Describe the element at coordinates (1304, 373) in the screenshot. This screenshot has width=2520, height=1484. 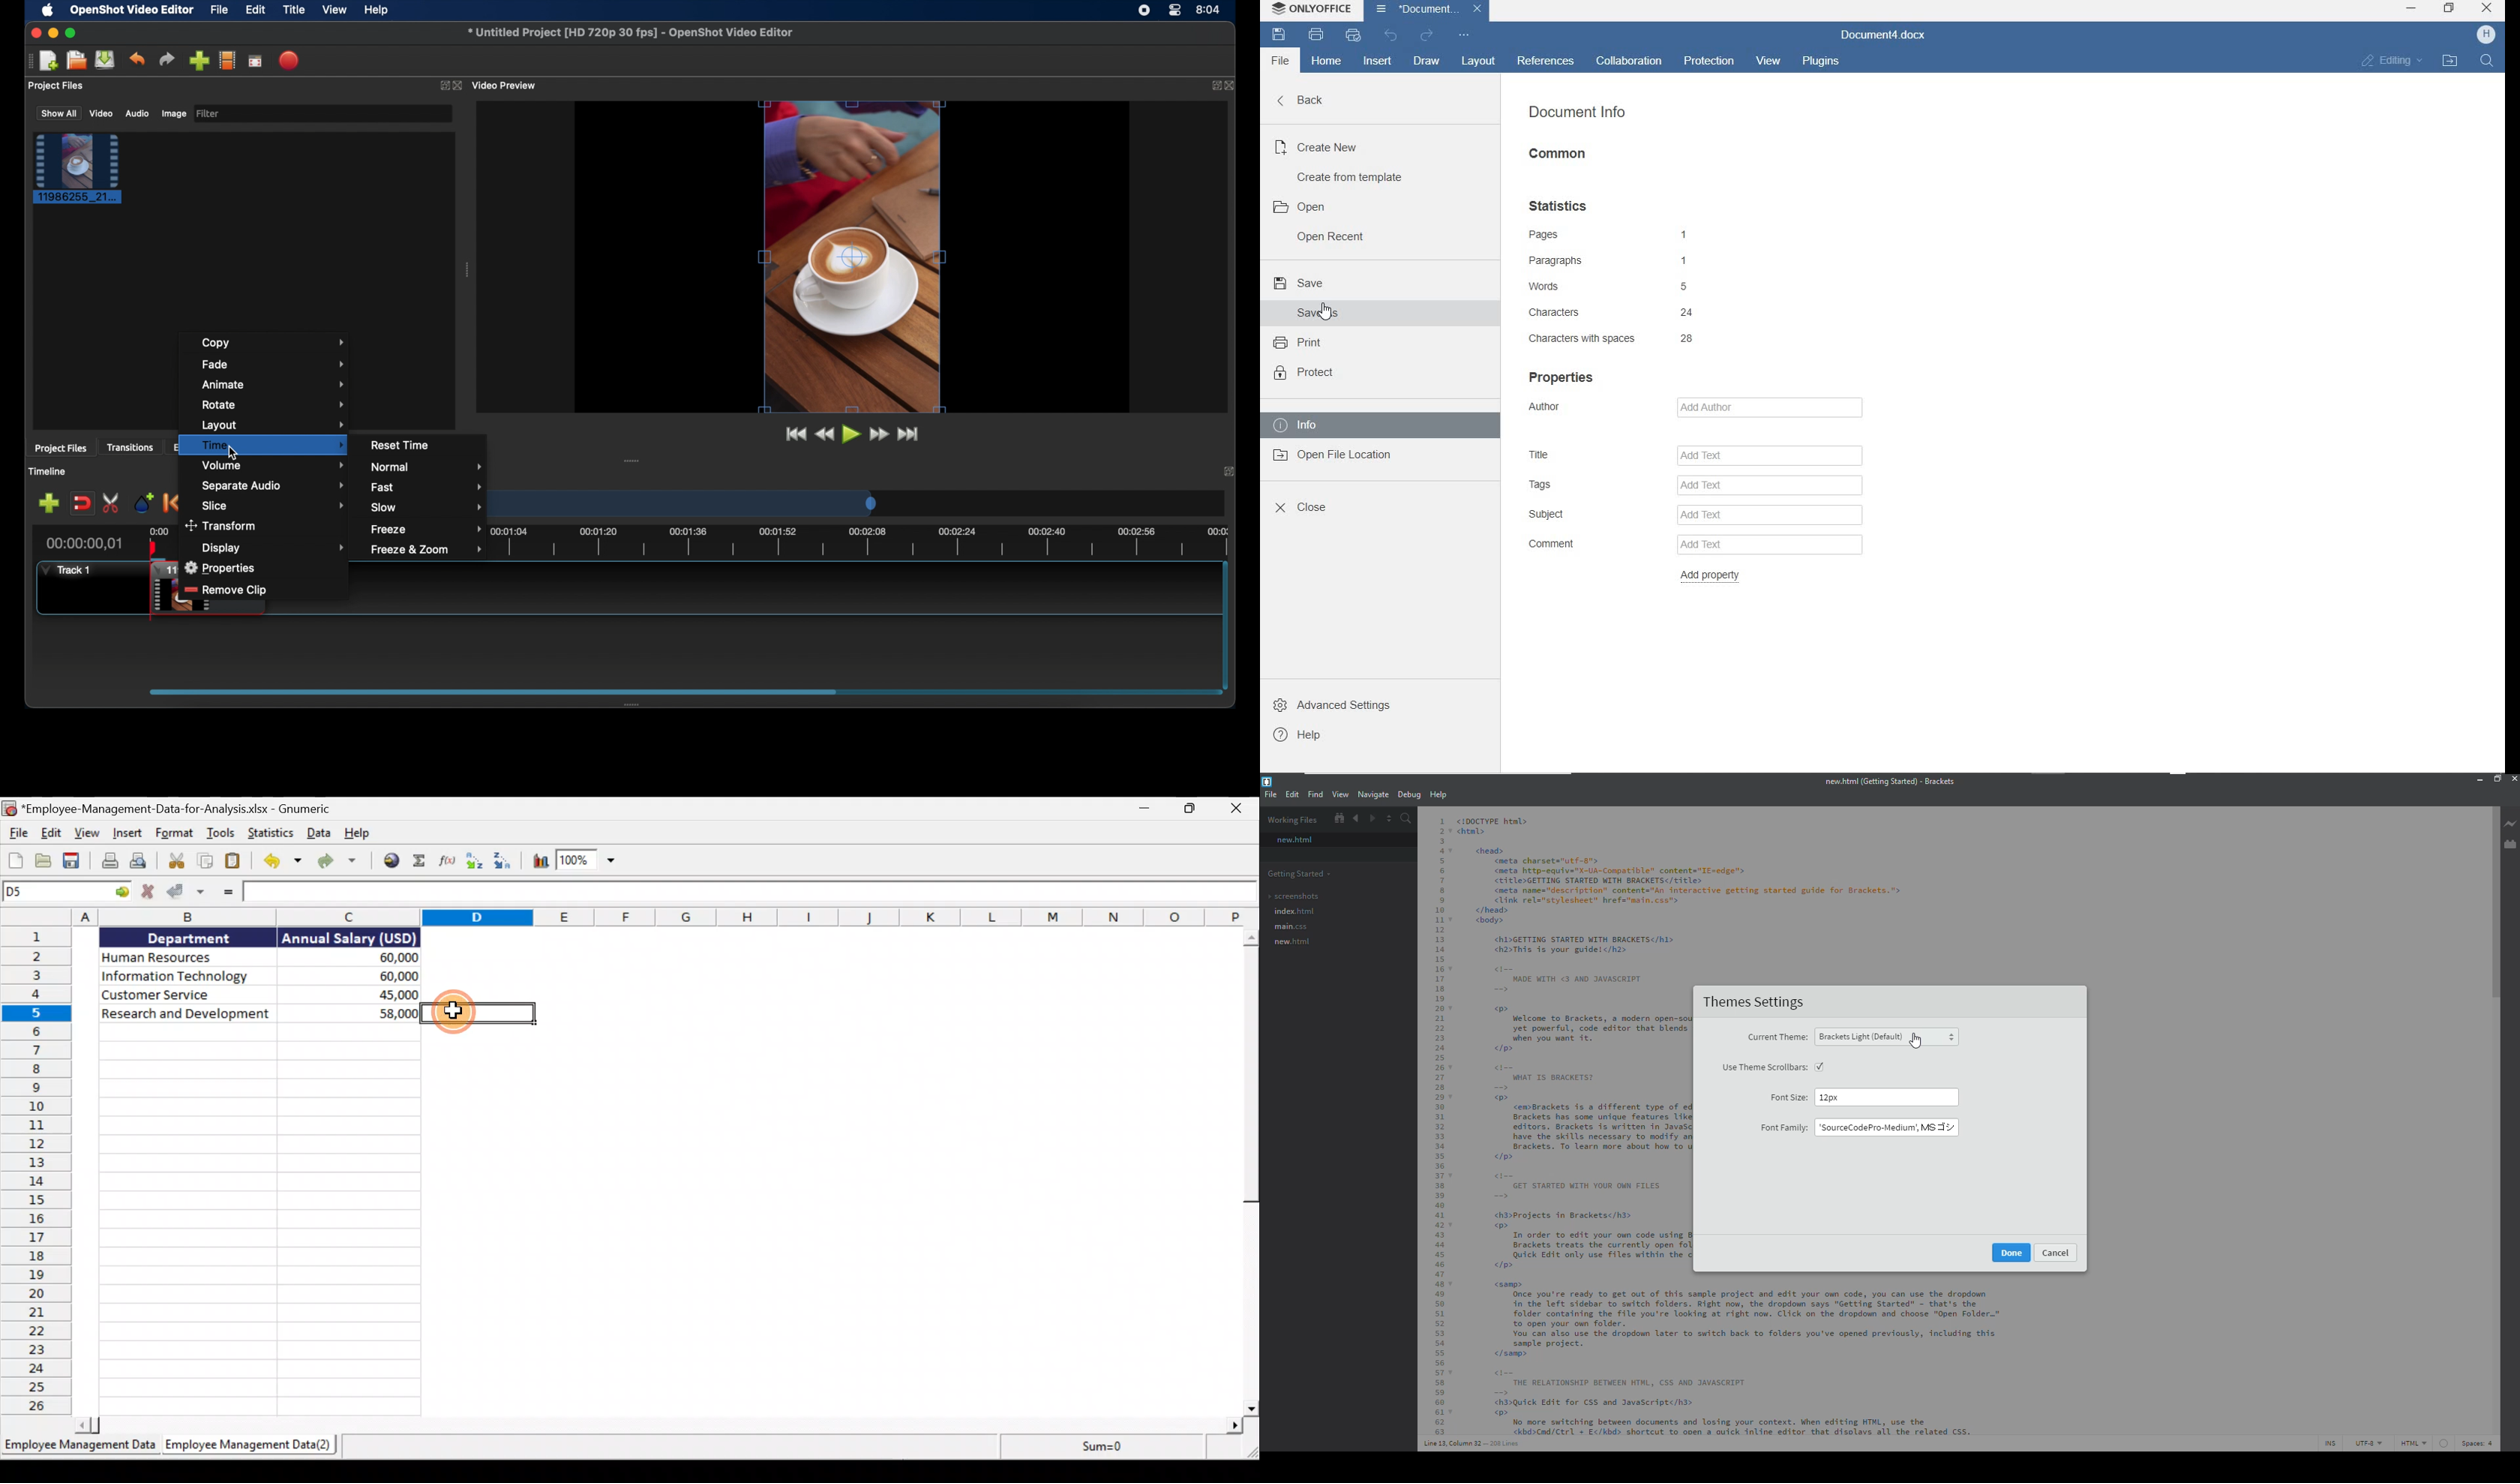
I see `protect` at that location.